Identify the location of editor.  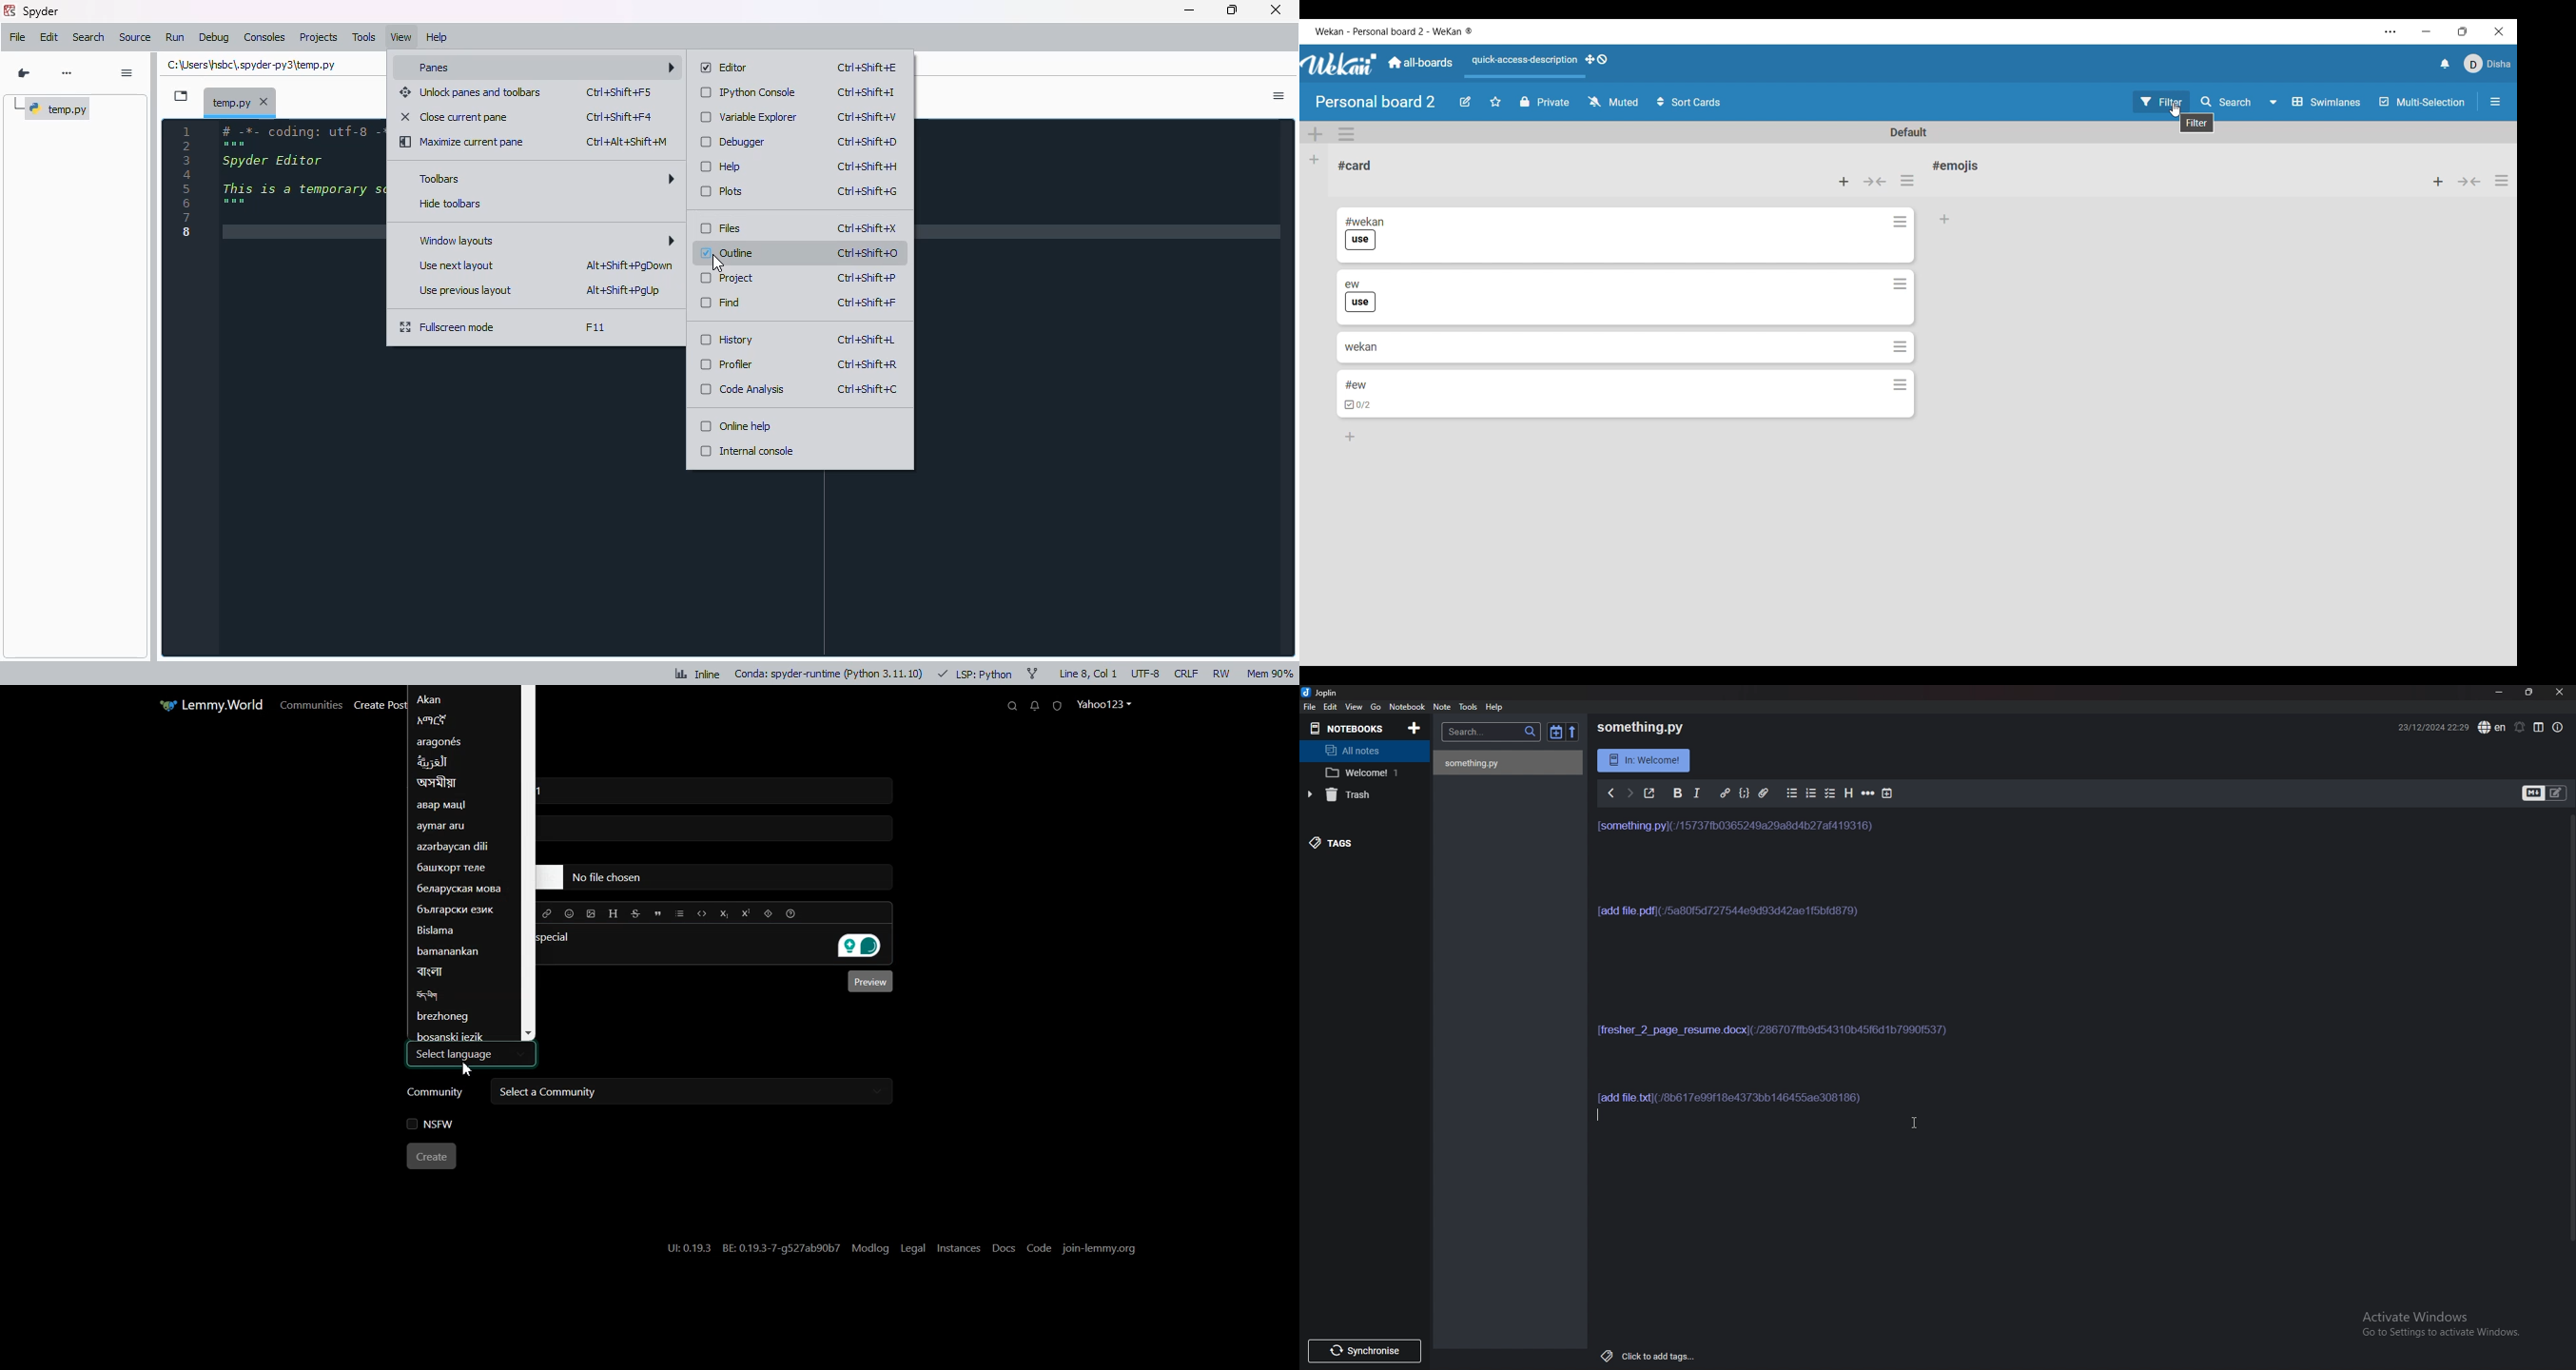
(725, 68).